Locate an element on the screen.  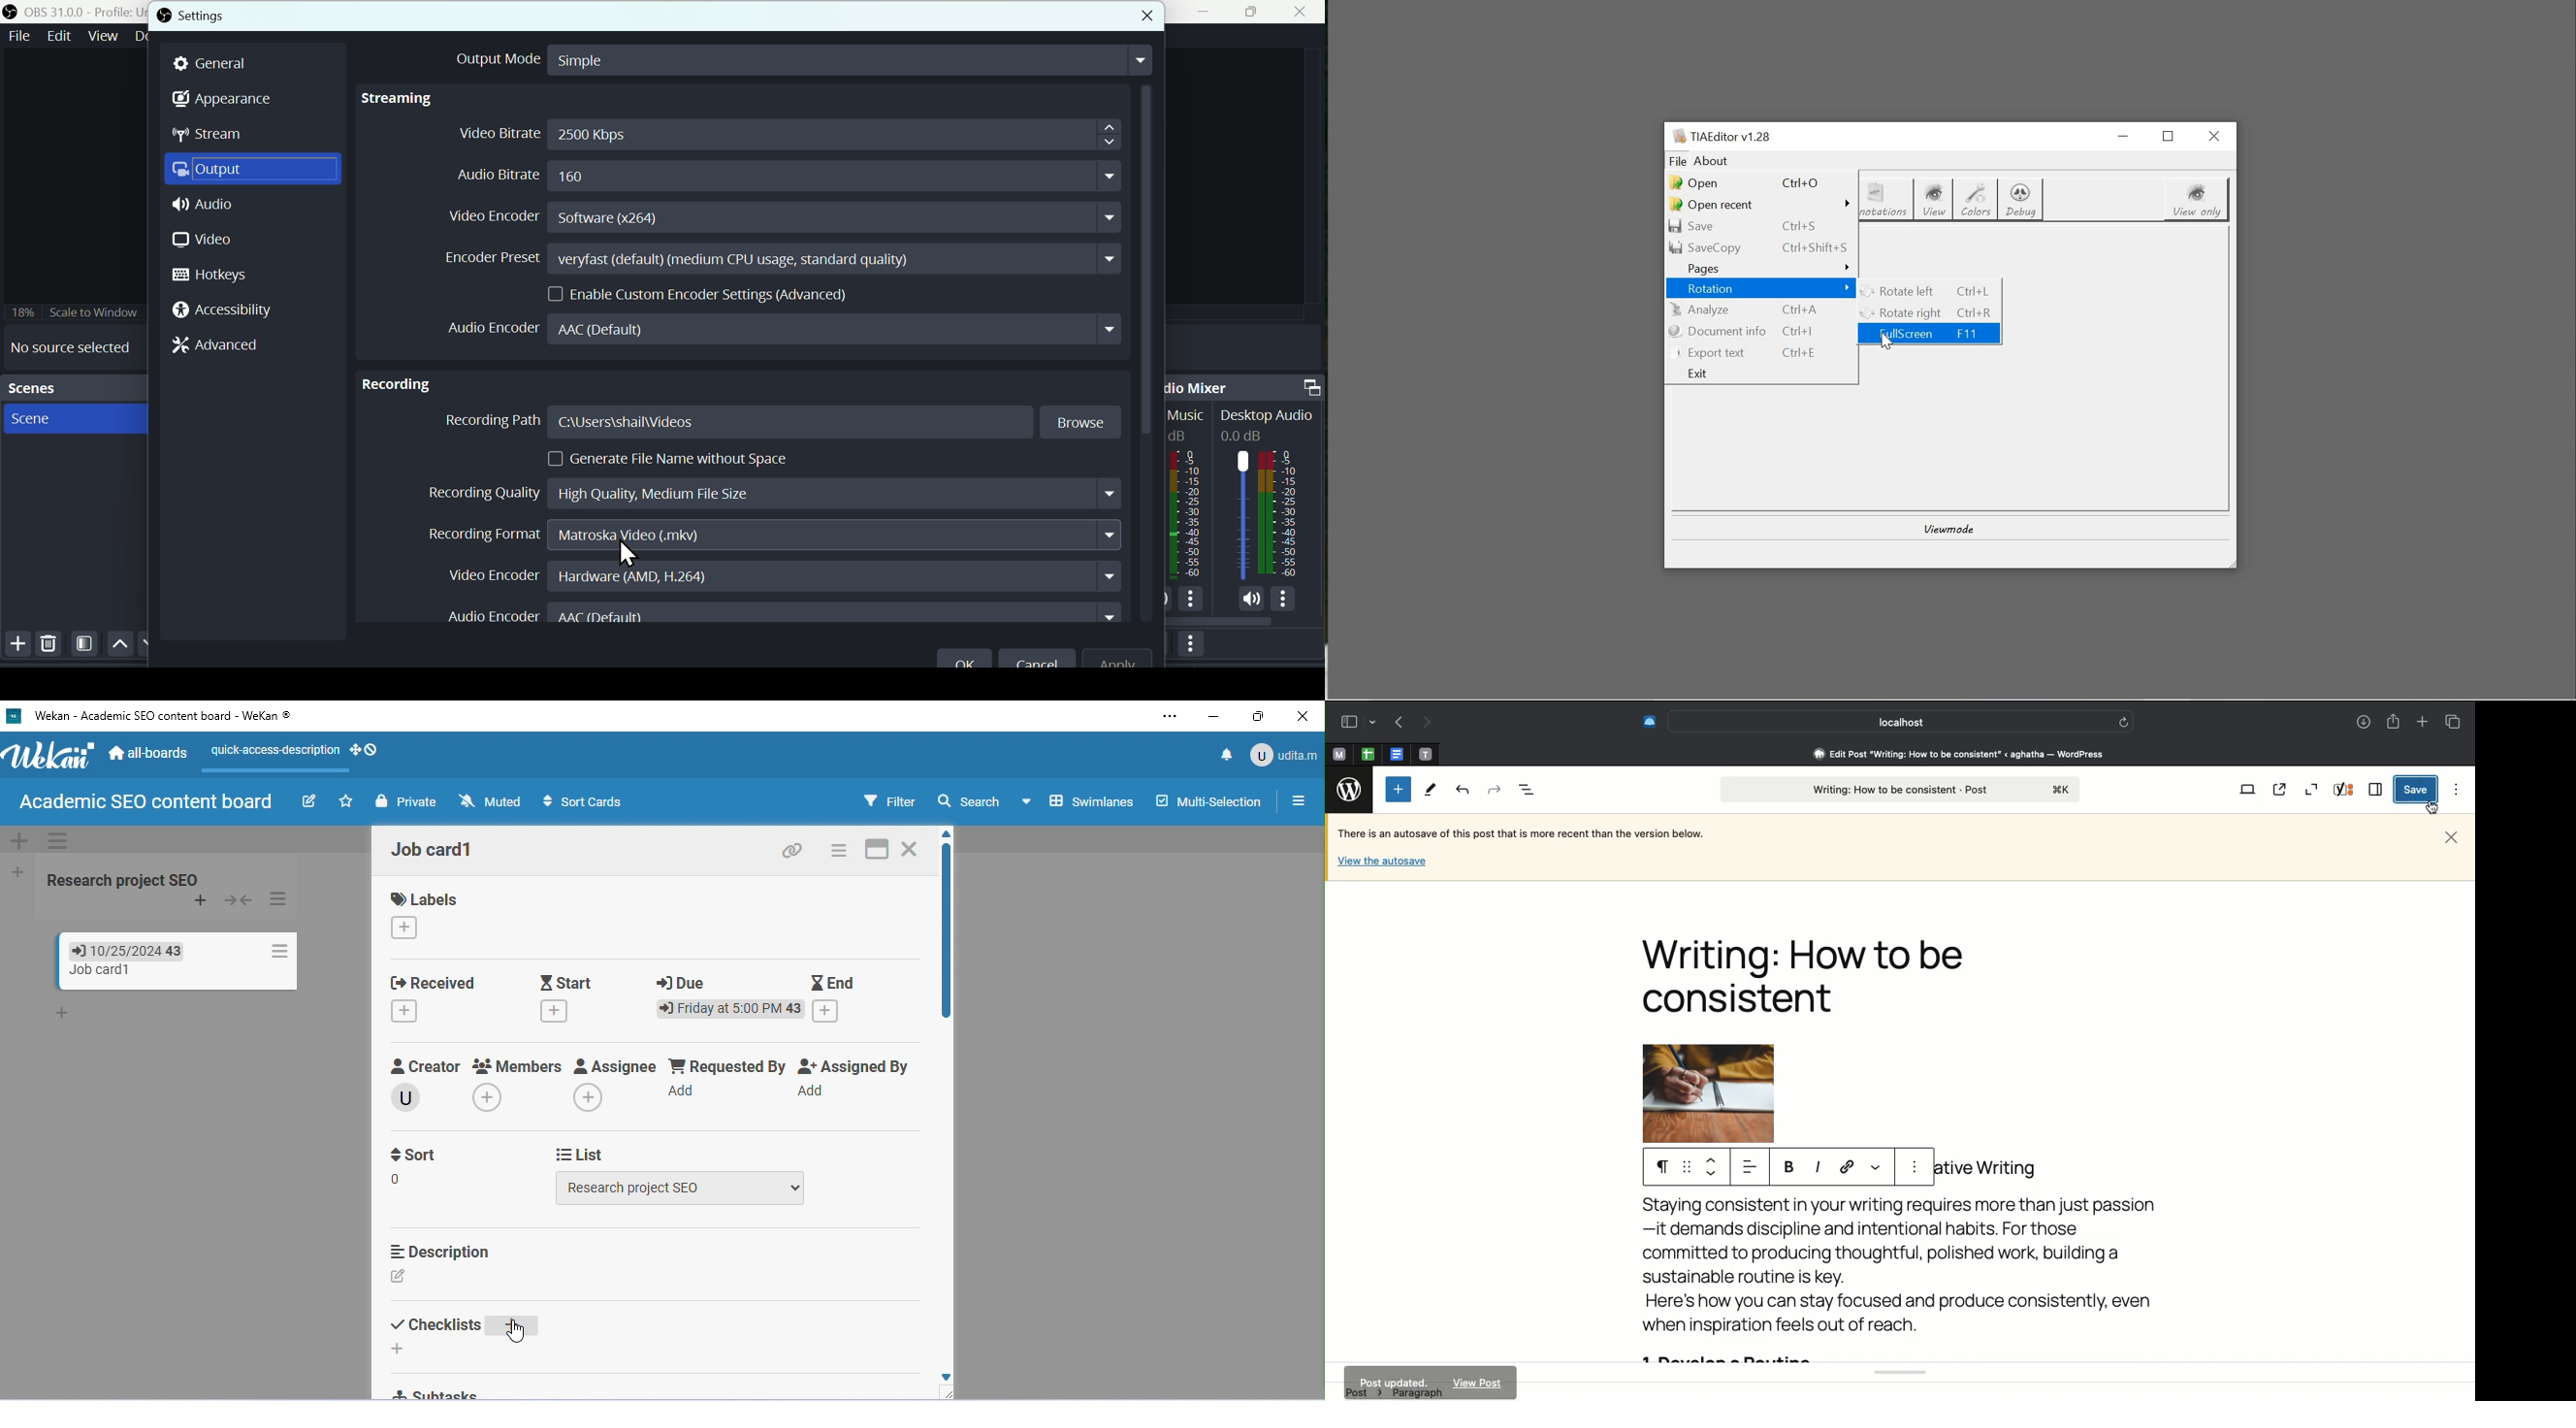
Audio is located at coordinates (205, 204).